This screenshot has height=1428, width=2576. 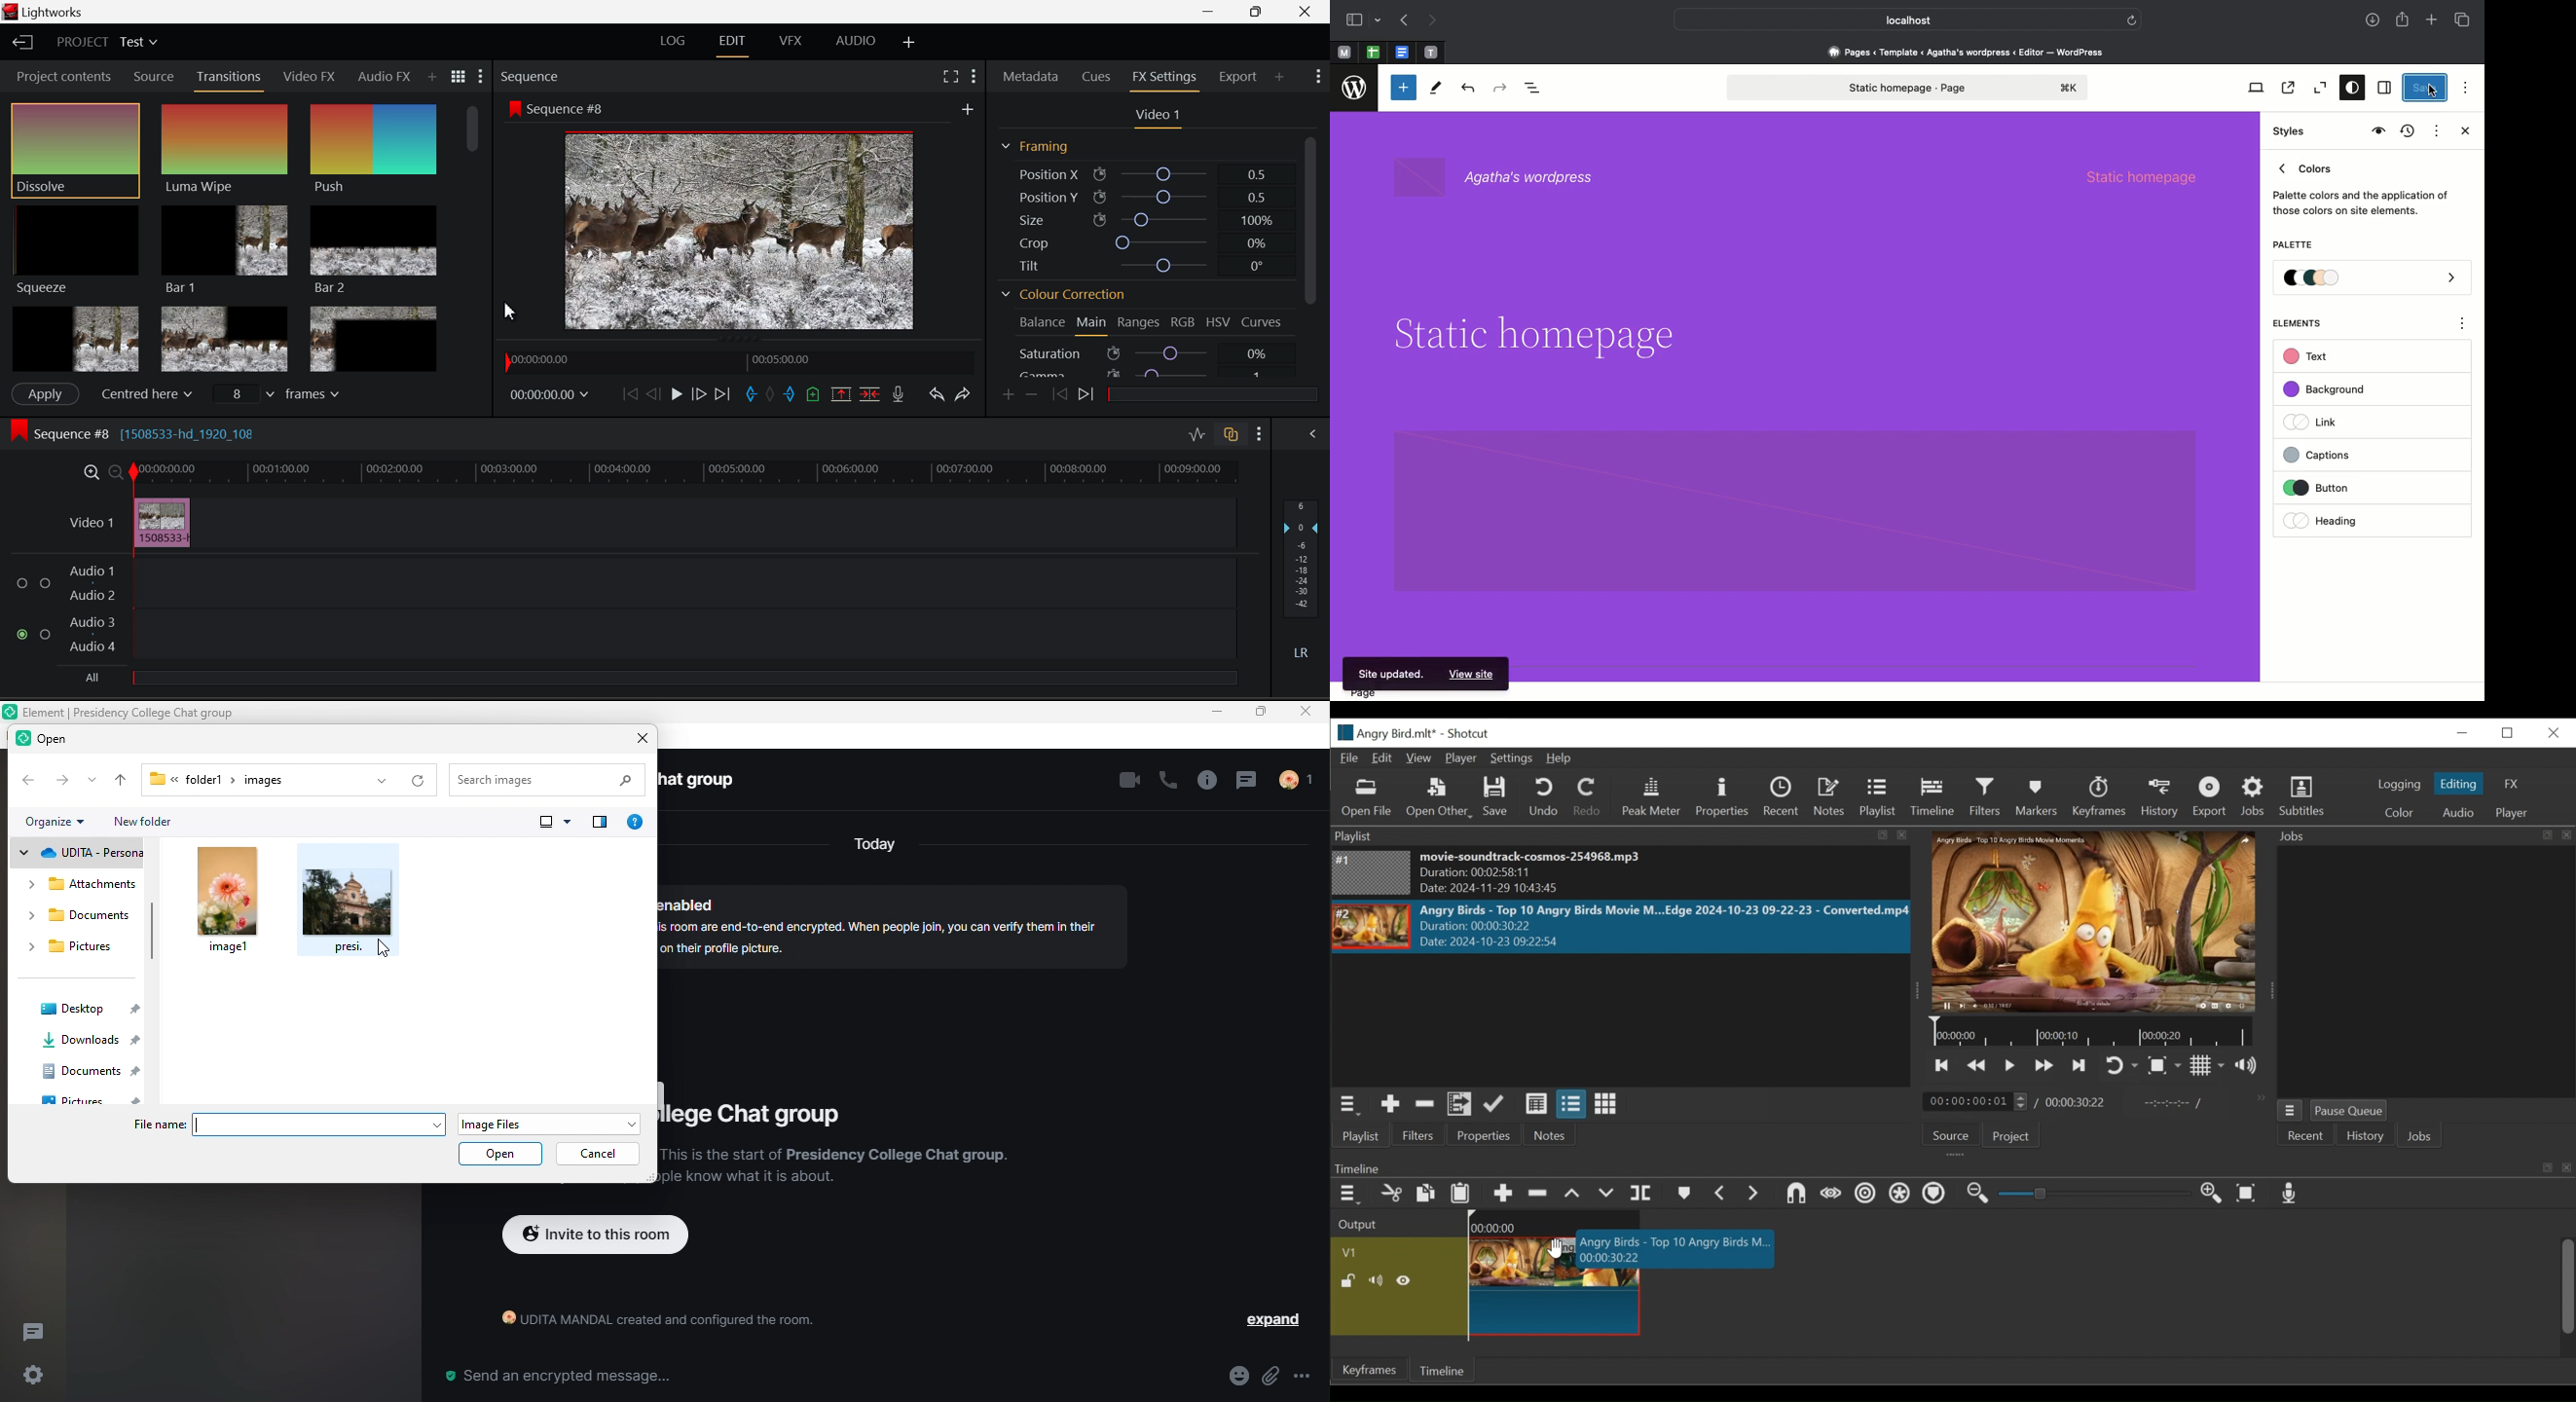 I want to click on Apply, so click(x=45, y=393).